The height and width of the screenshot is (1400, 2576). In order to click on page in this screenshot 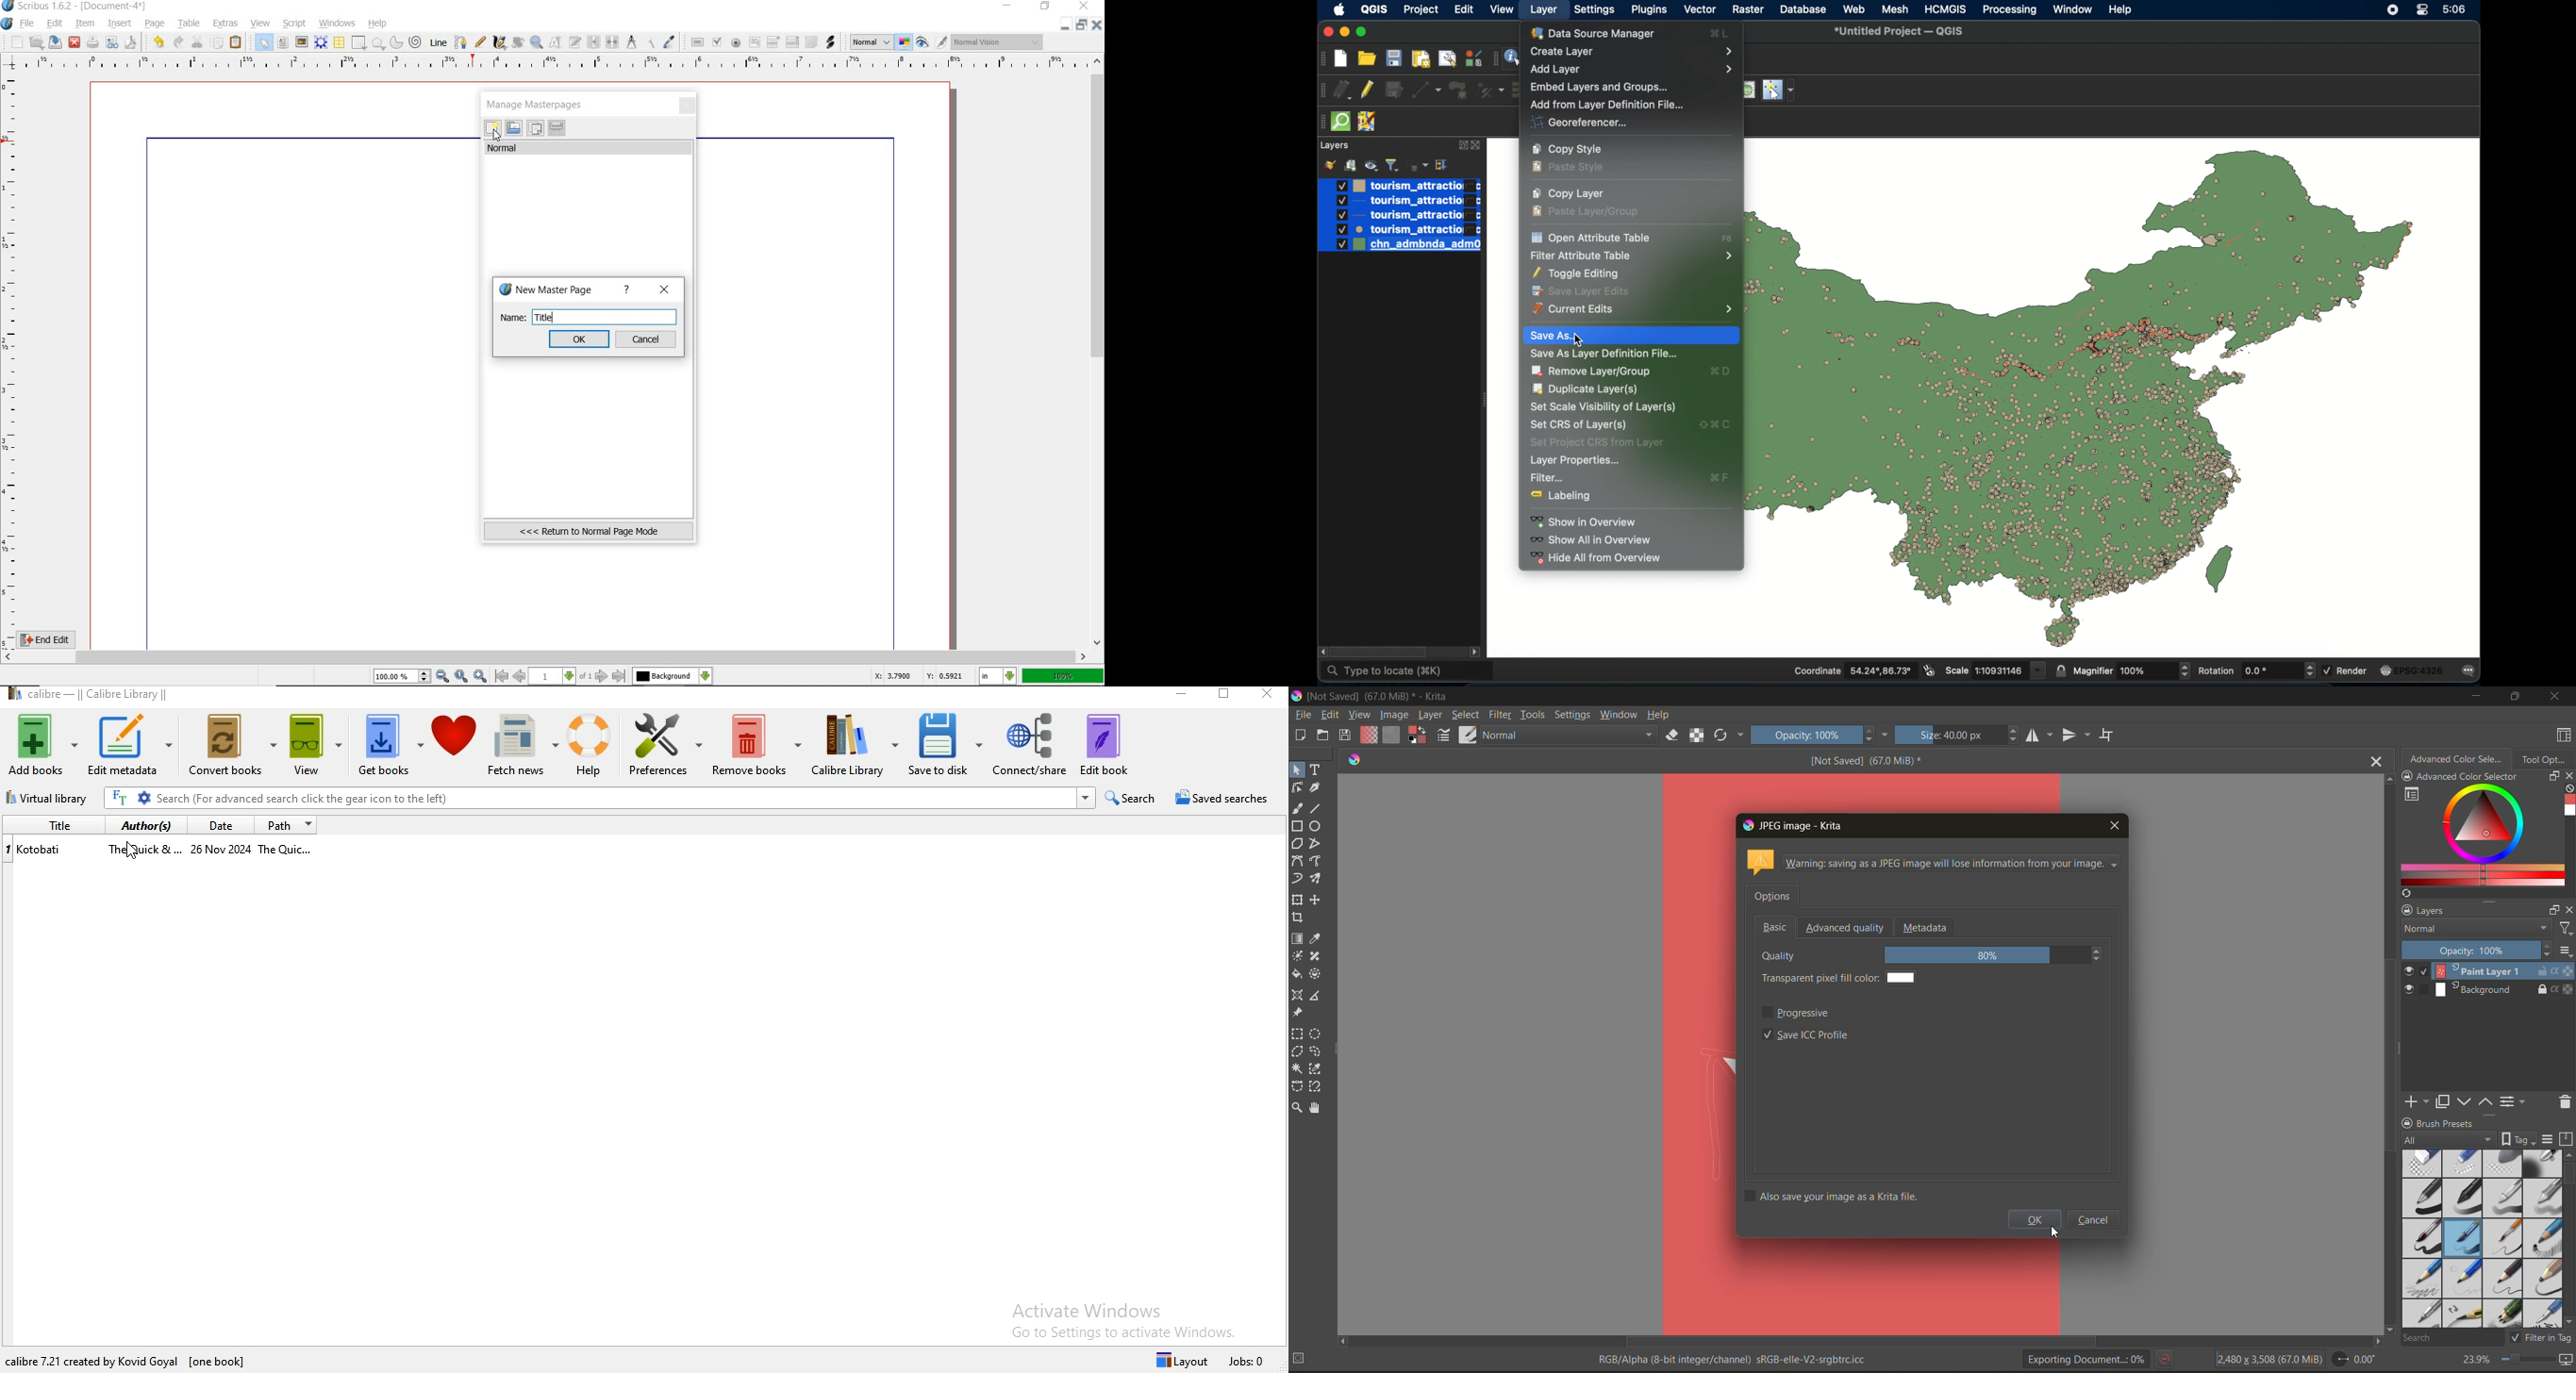, I will do `click(155, 22)`.